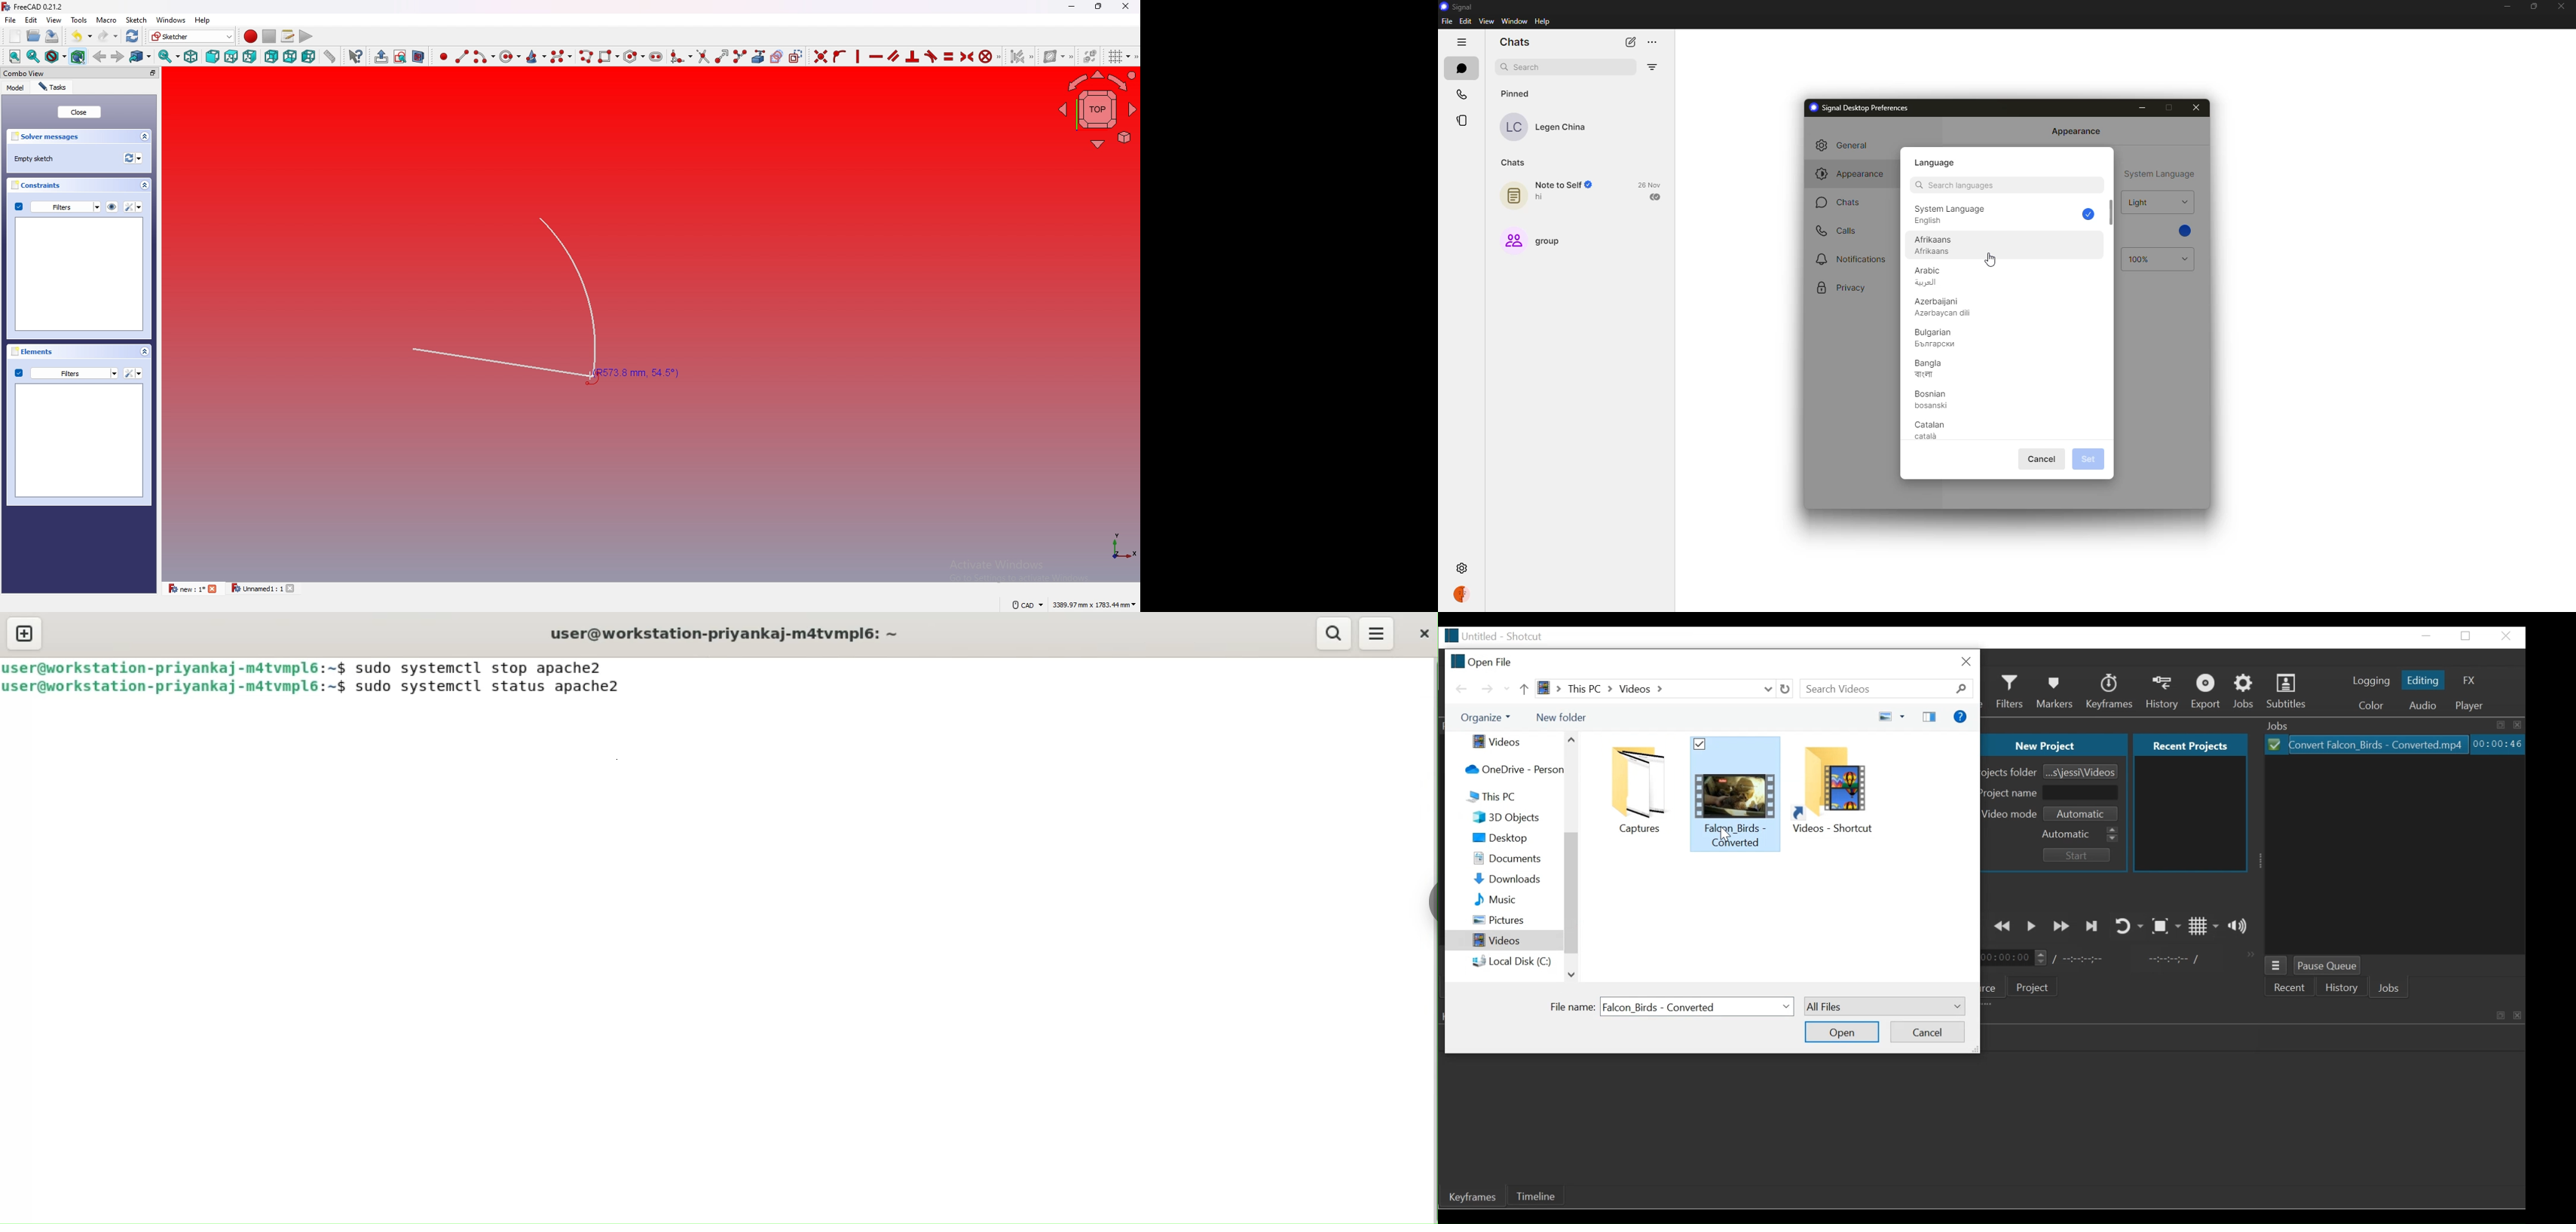  Describe the element at coordinates (2465, 636) in the screenshot. I see `restore` at that location.